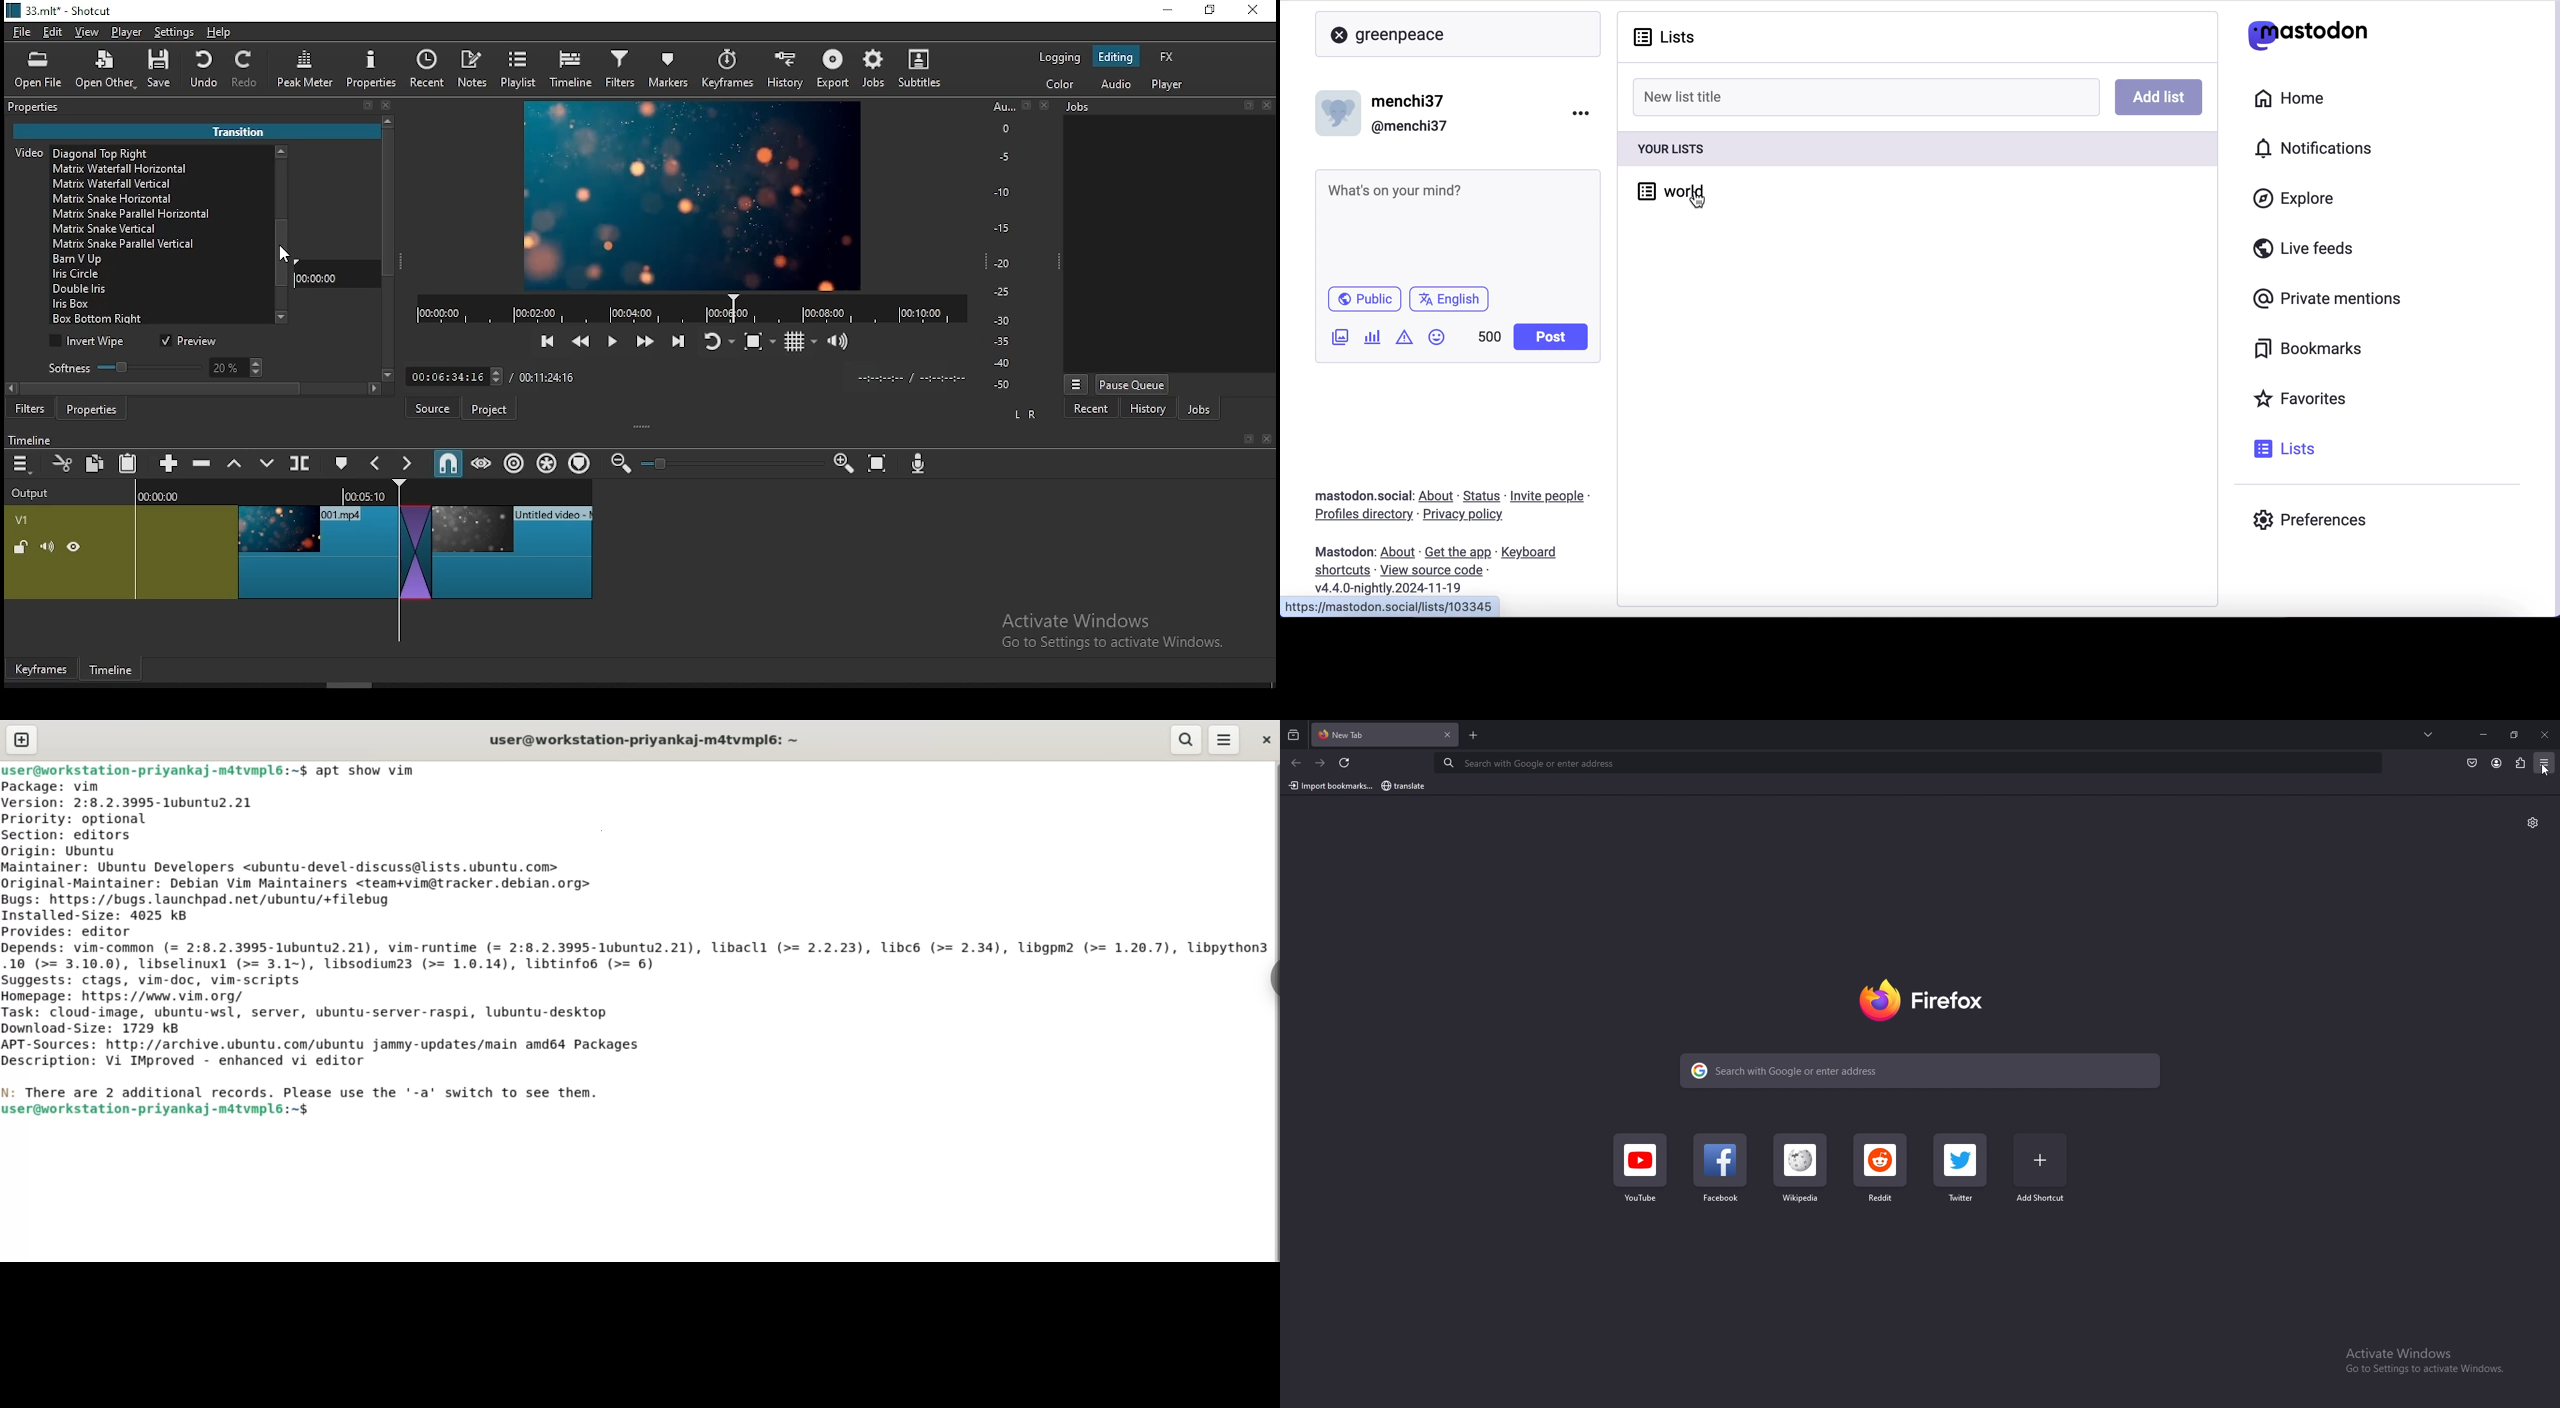 The height and width of the screenshot is (1428, 2576). I want to click on play/pause, so click(610, 345).